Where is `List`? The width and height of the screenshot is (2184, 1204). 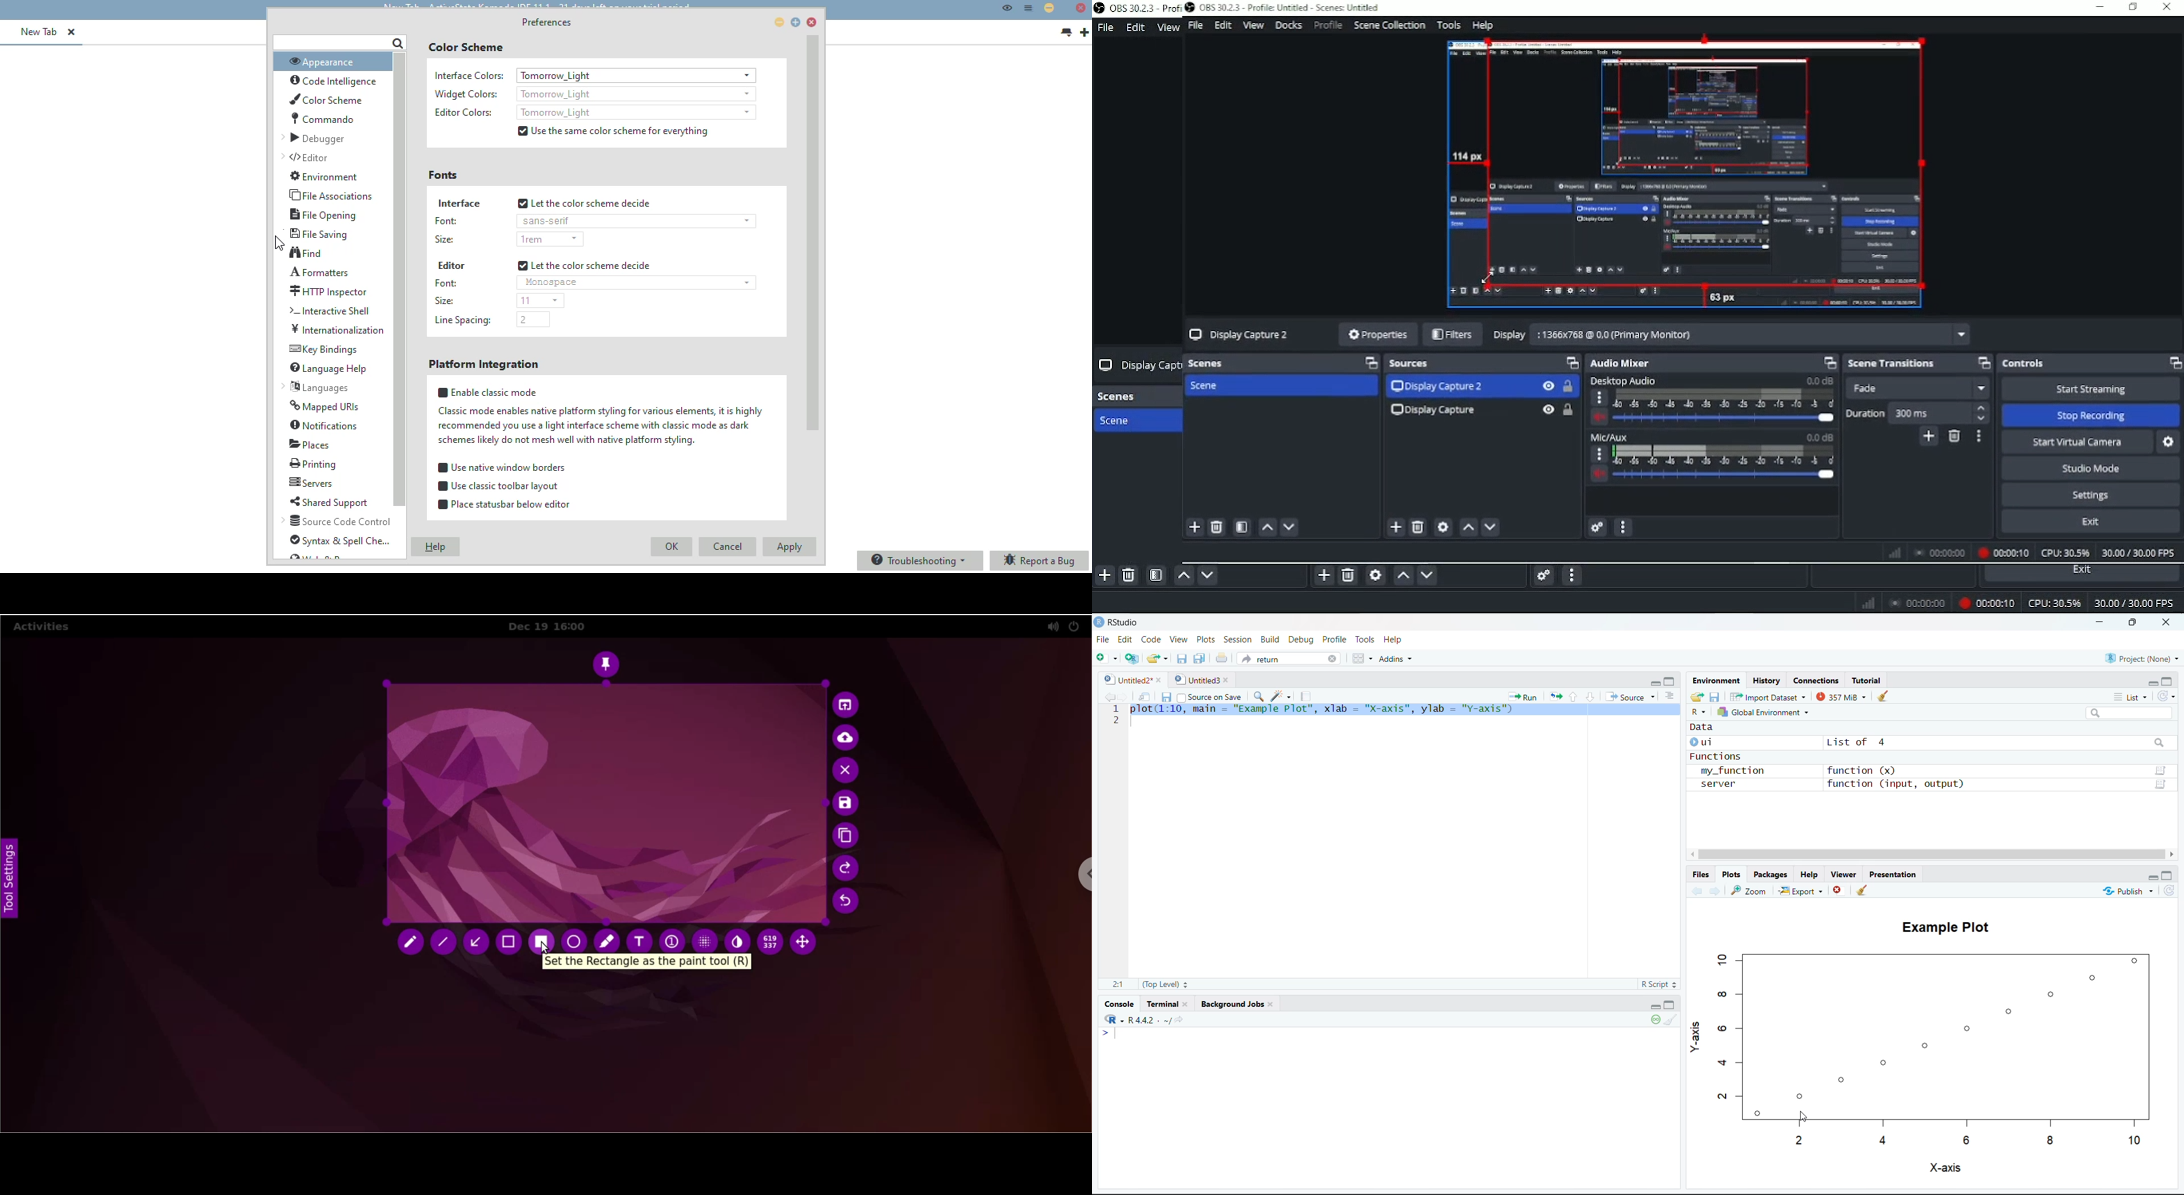 List is located at coordinates (2131, 696).